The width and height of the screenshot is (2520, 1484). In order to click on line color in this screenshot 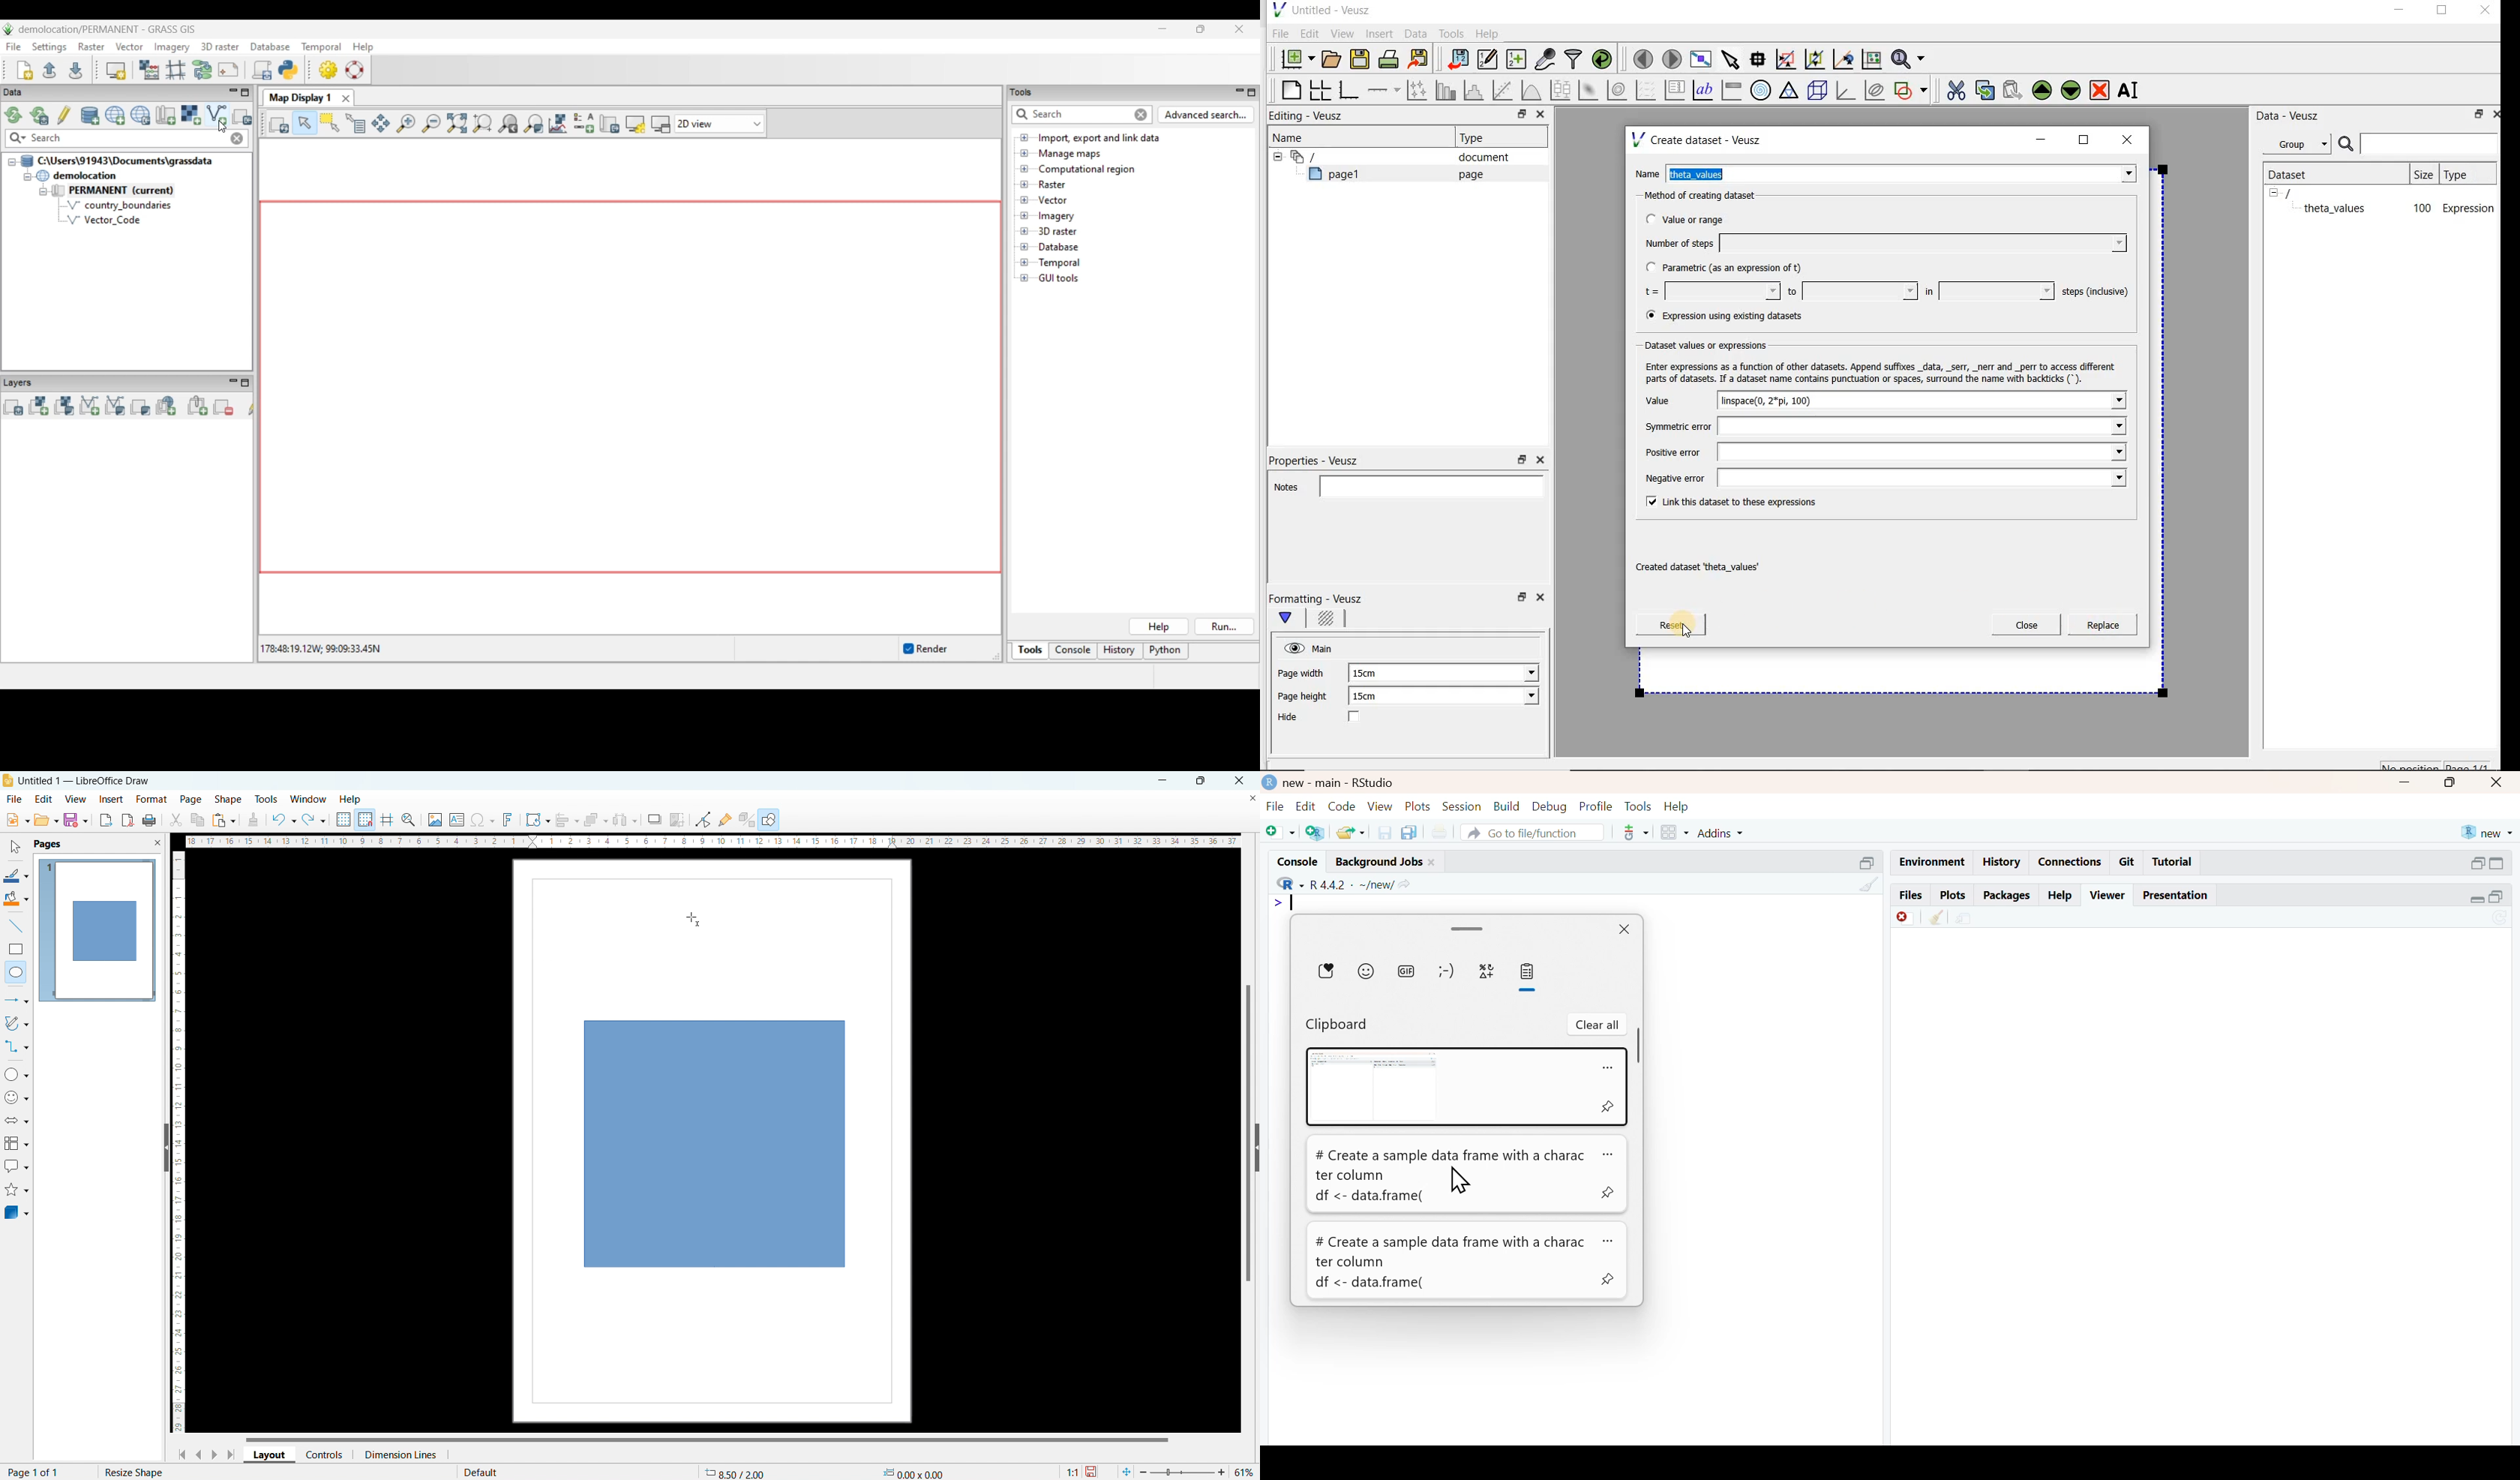, I will do `click(16, 875)`.